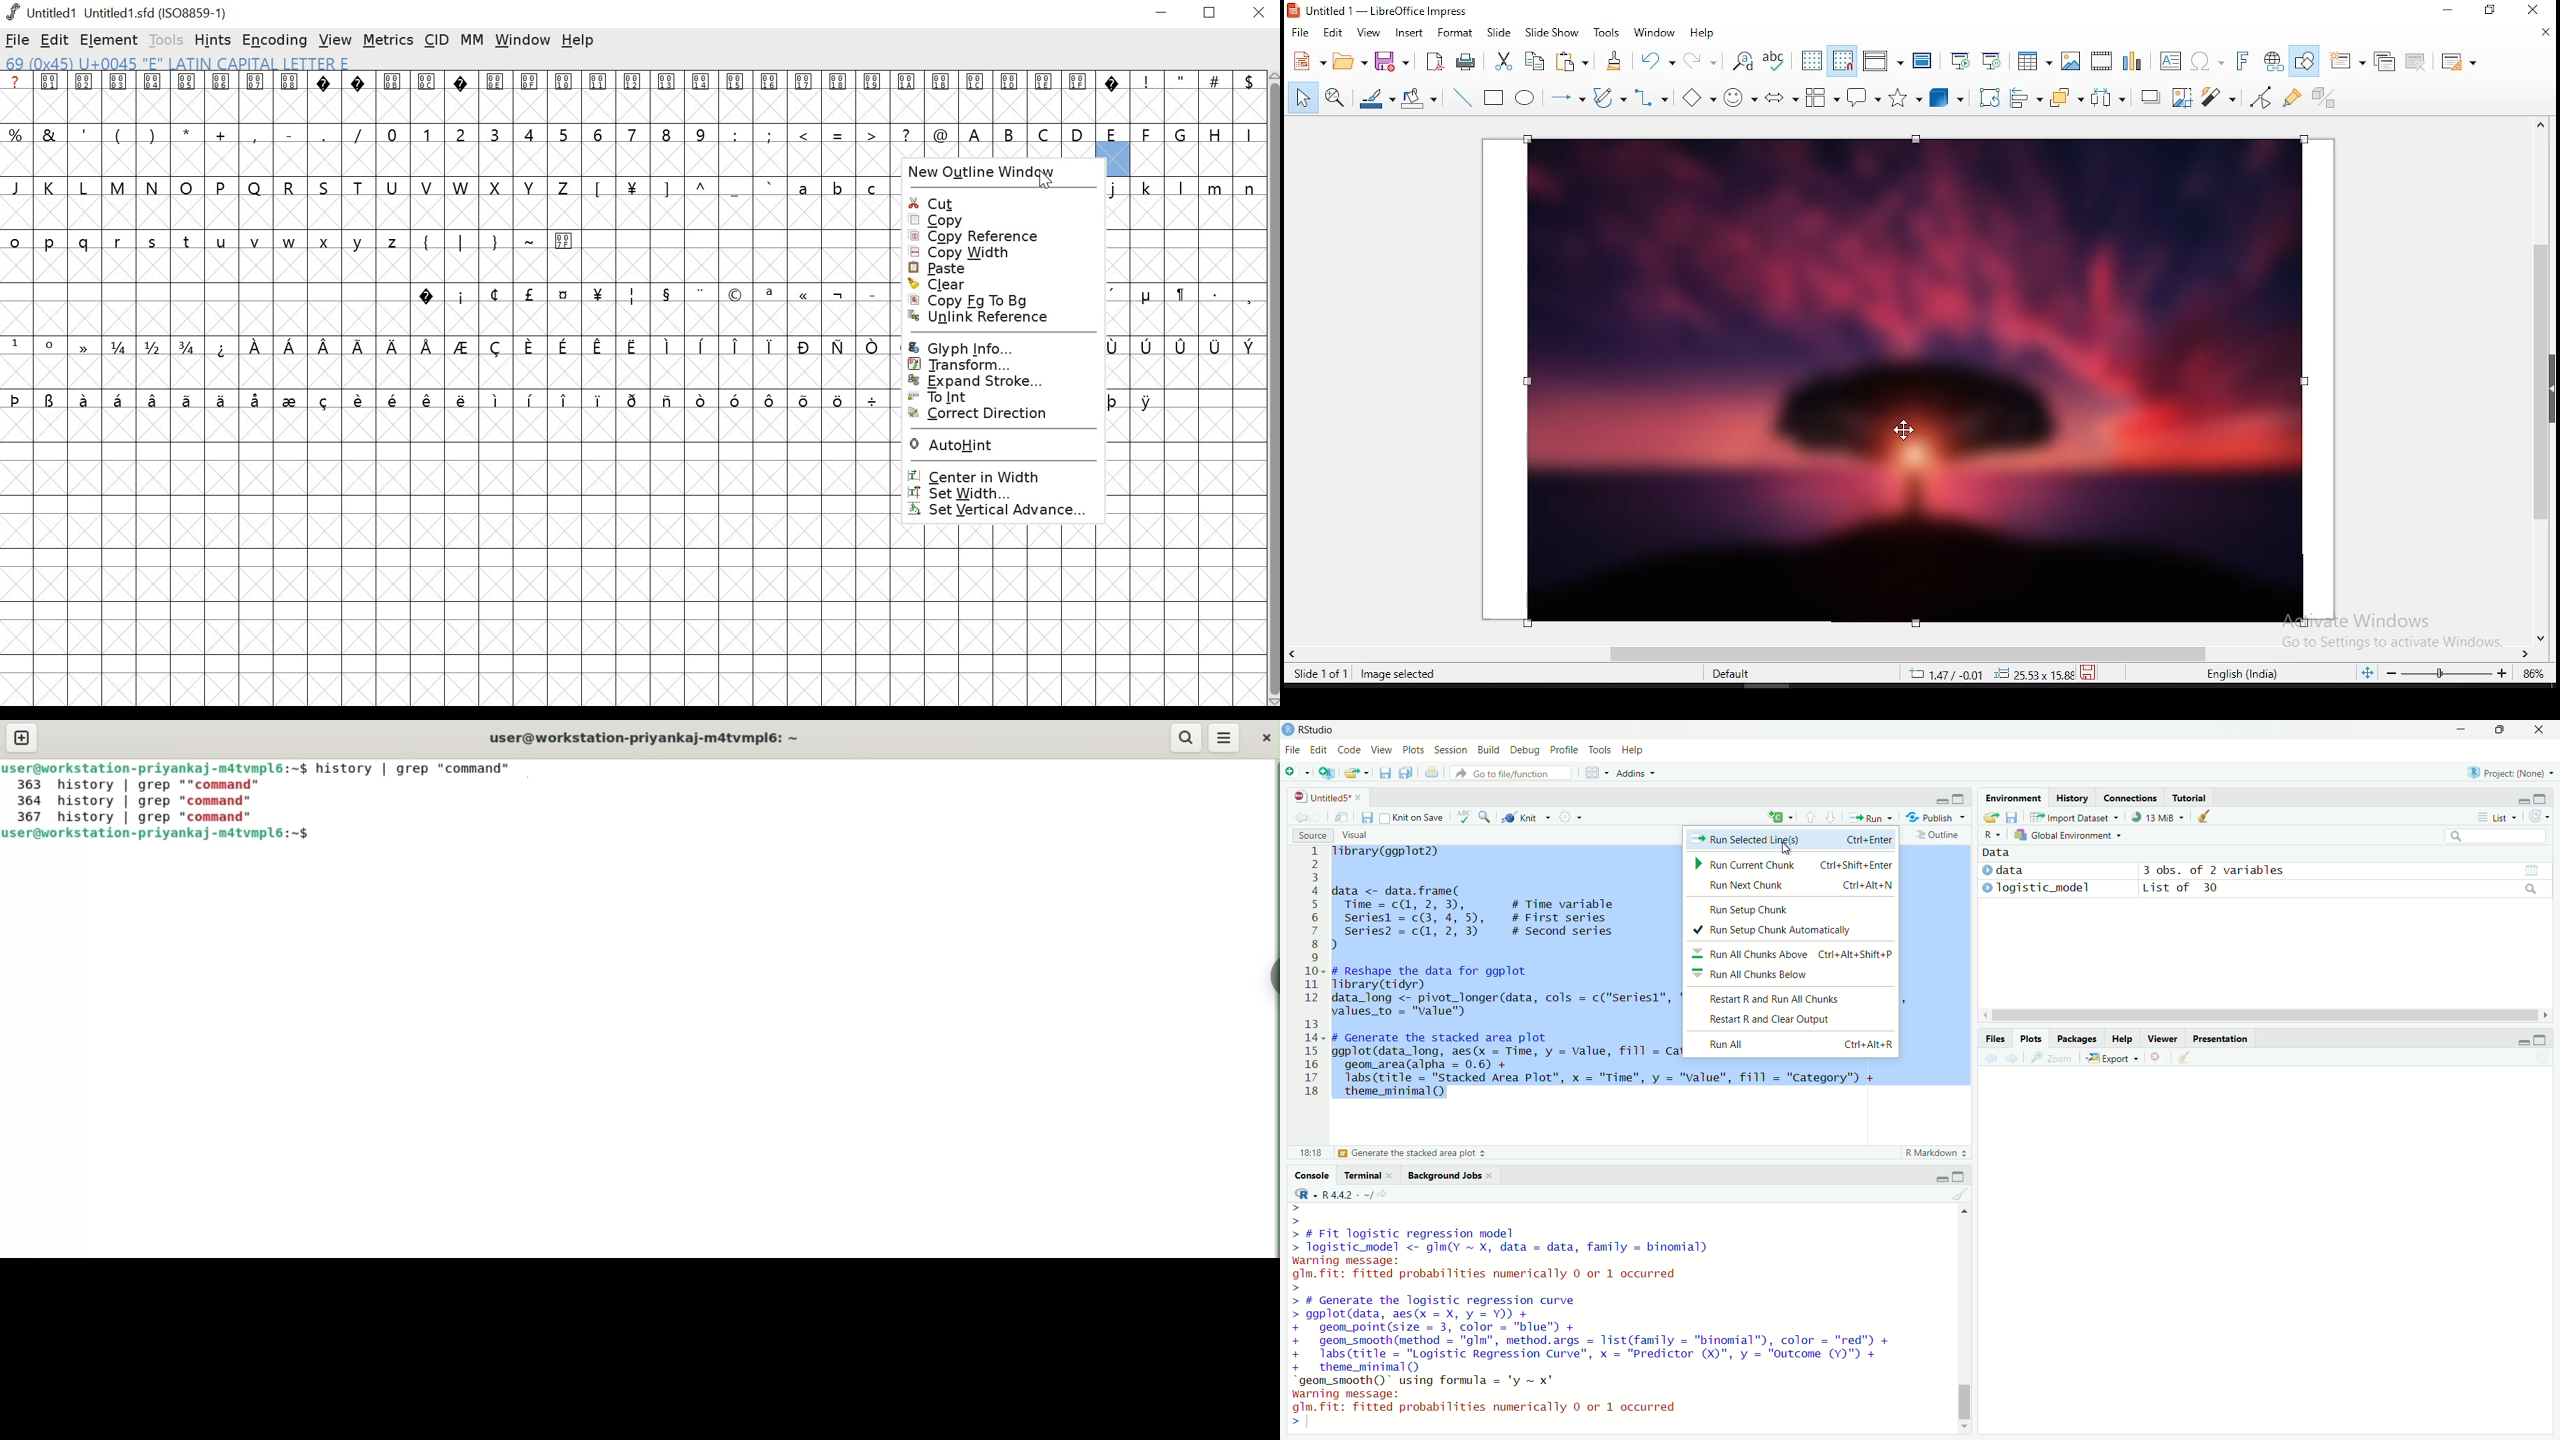  Describe the element at coordinates (1777, 998) in the screenshot. I see `Restart R and Run All Chunks` at that location.